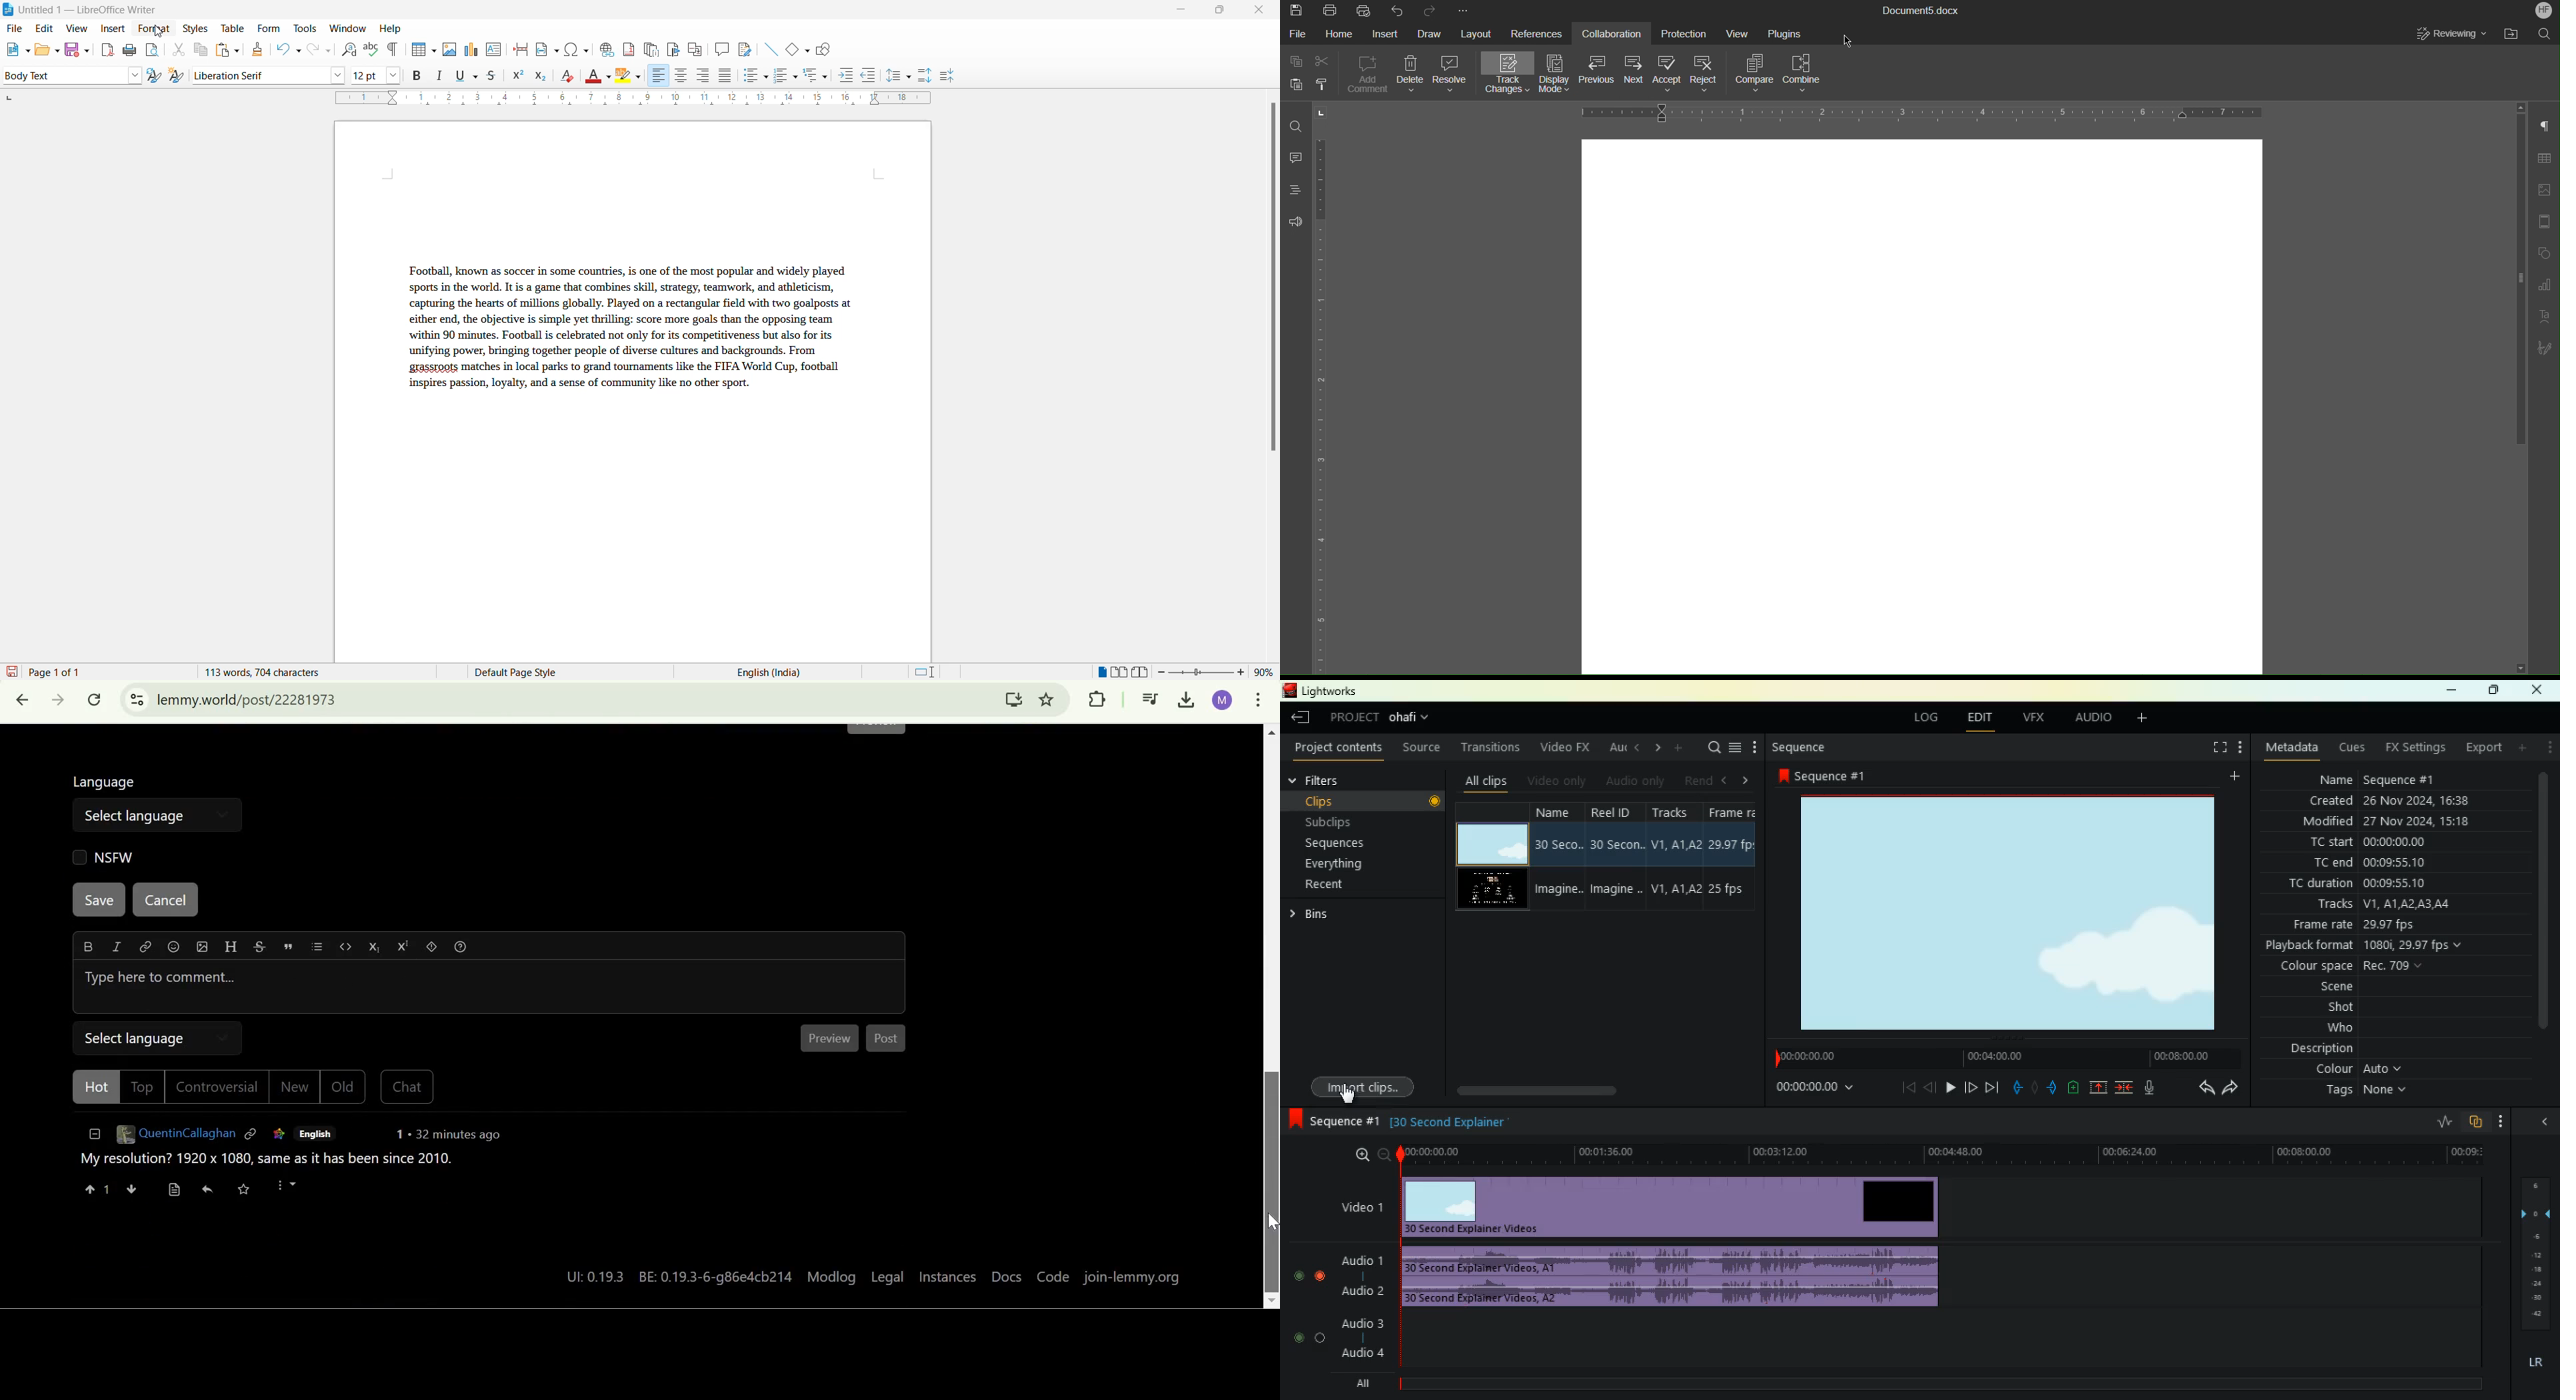  What do you see at coordinates (2543, 9) in the screenshot?
I see `Account` at bounding box center [2543, 9].